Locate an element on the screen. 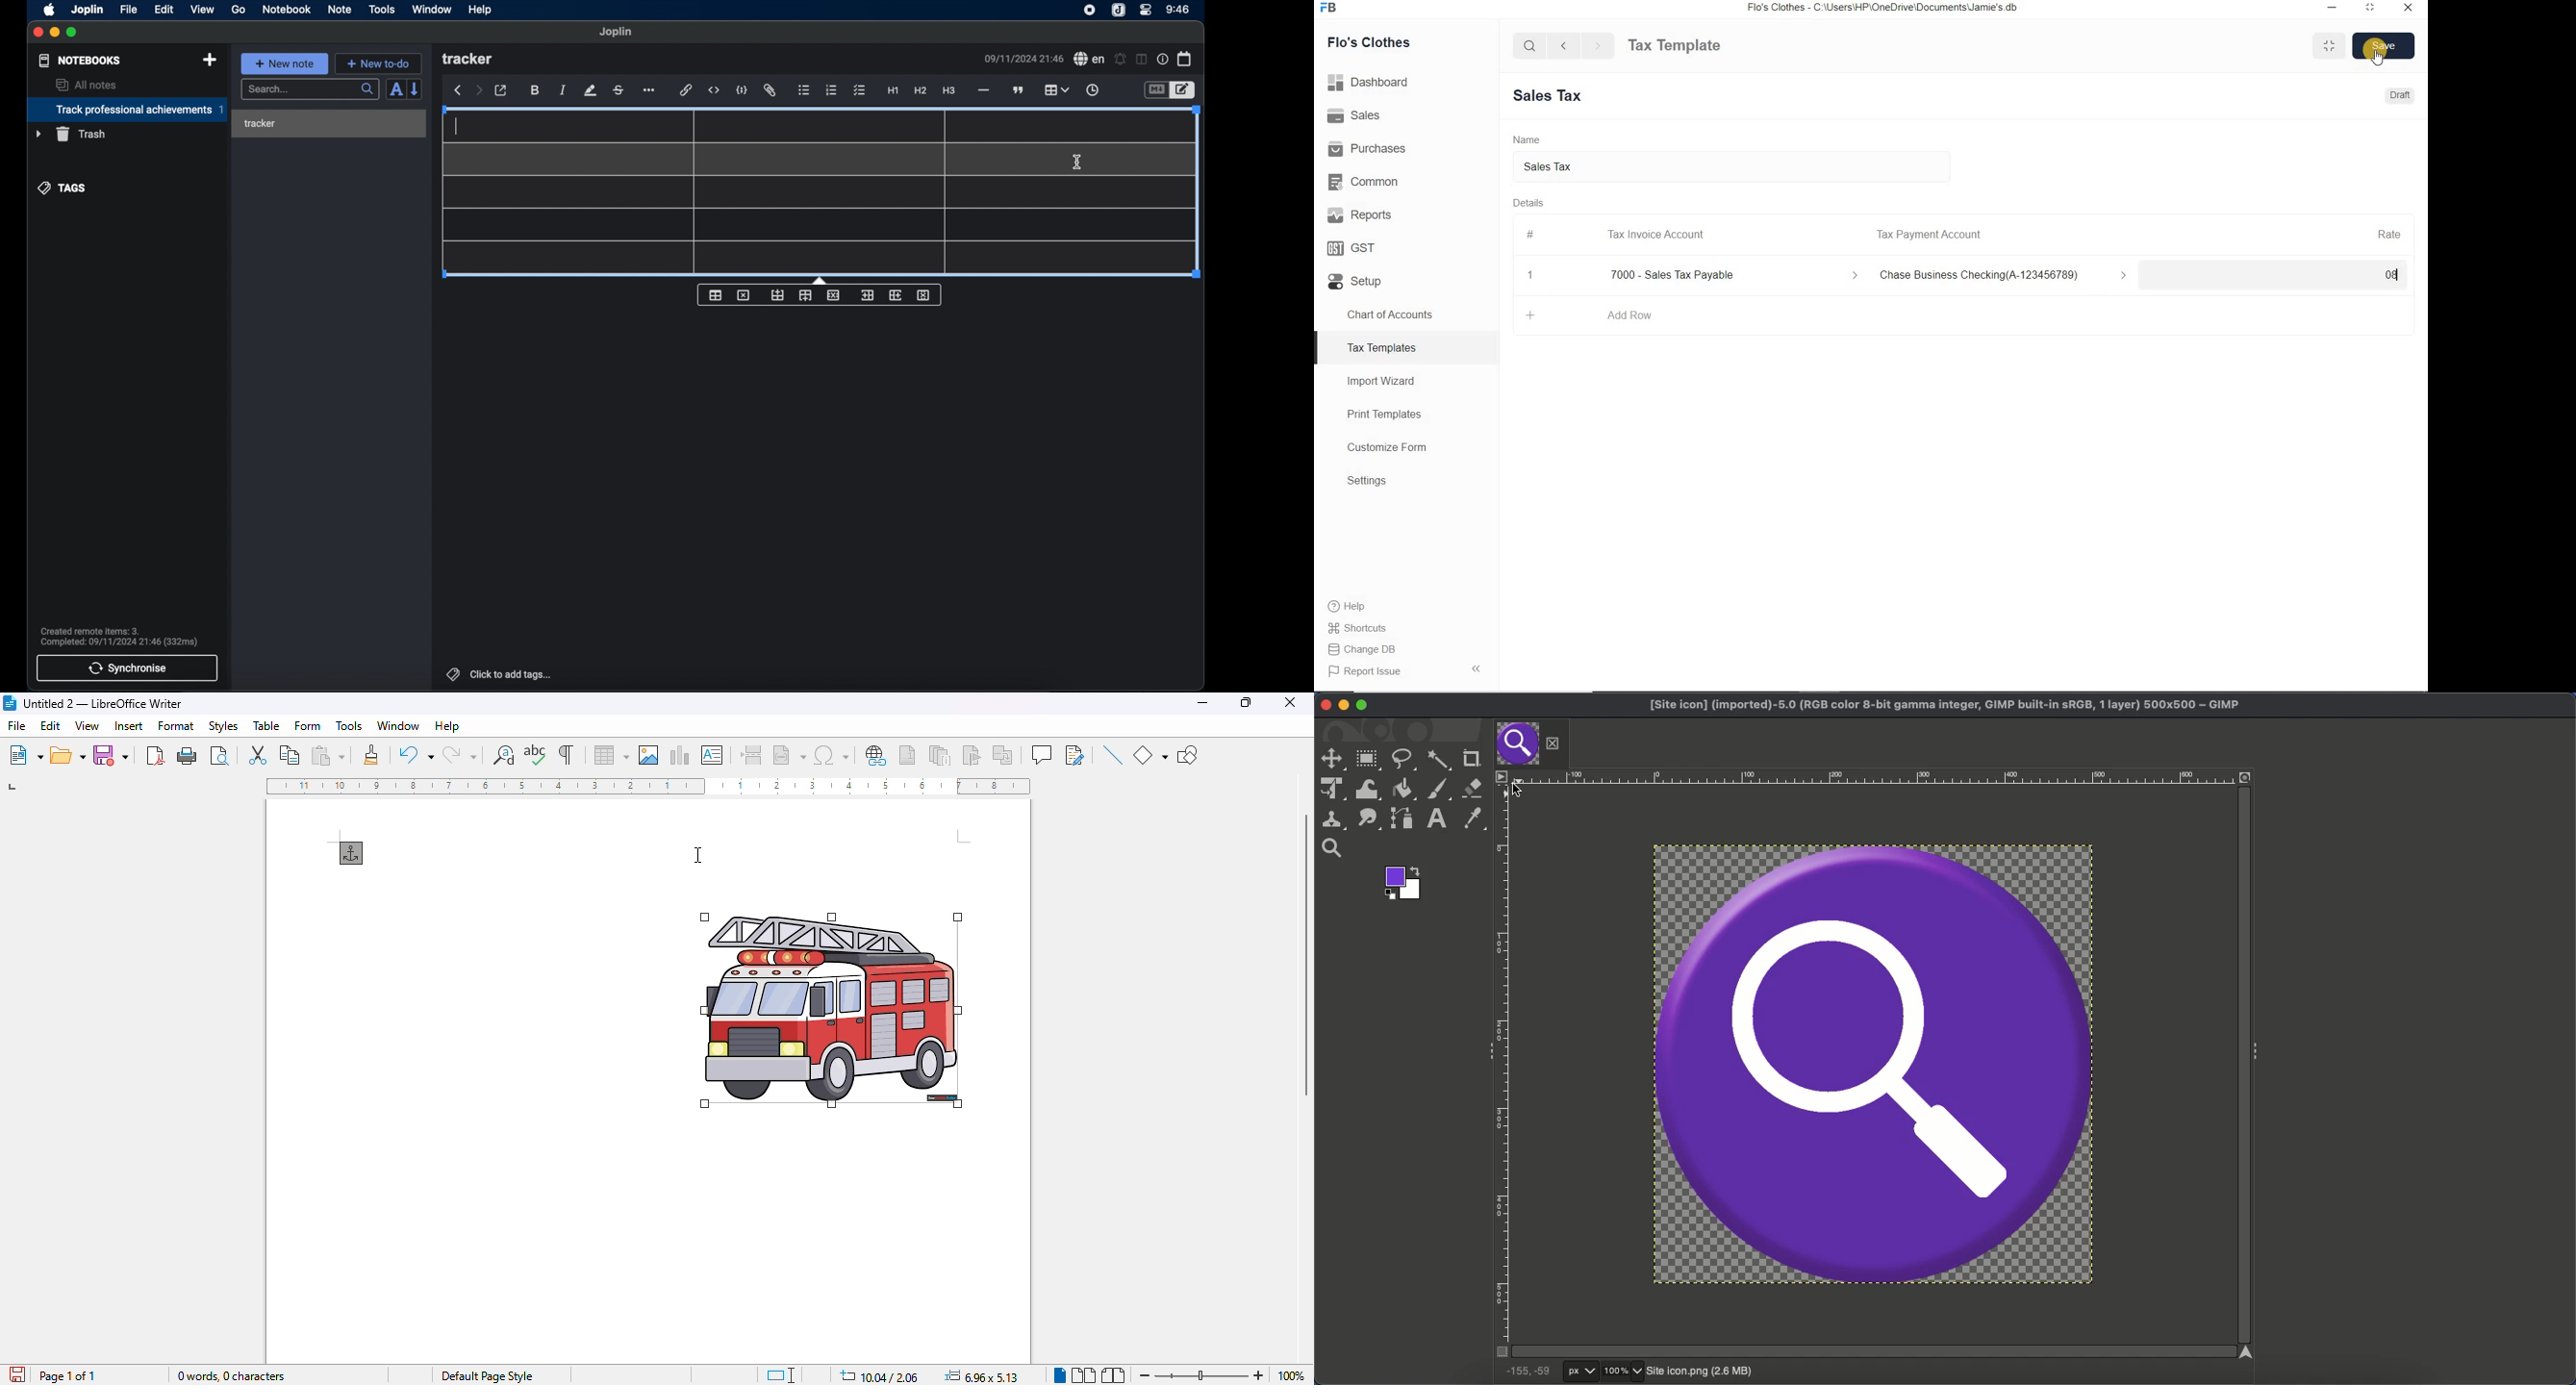 This screenshot has height=1400, width=2576. insert row before is located at coordinates (777, 295).